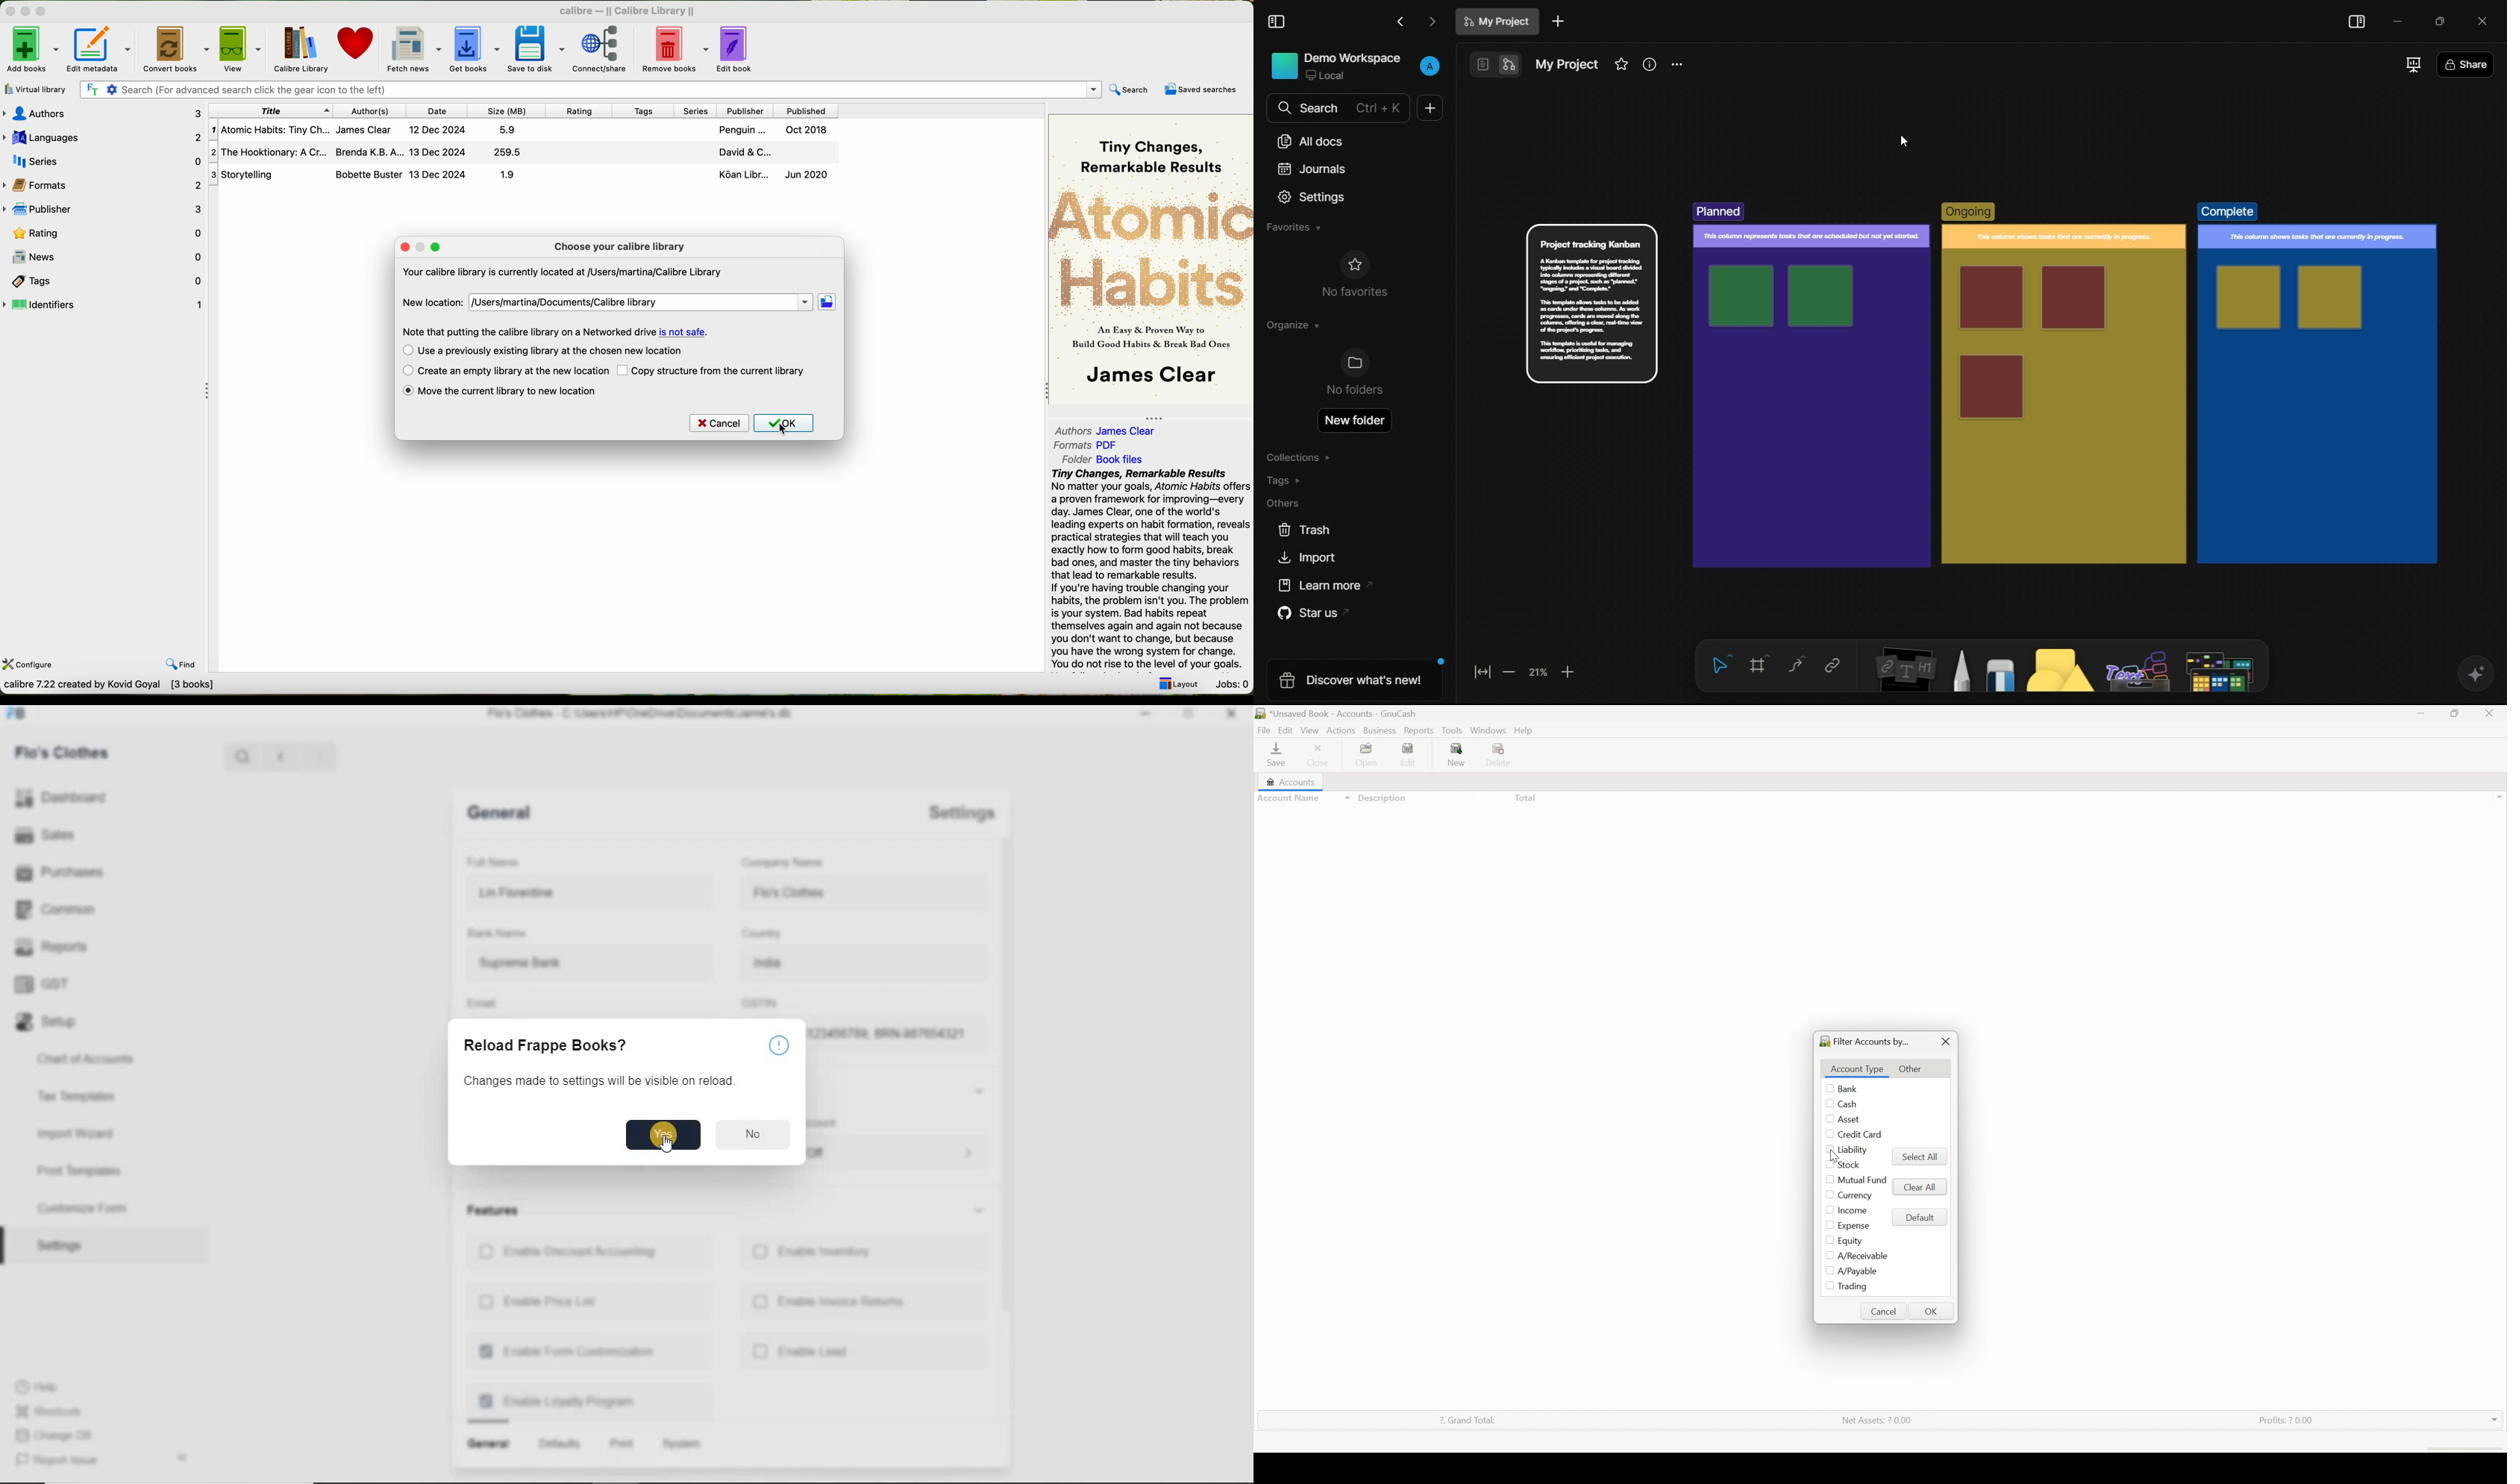 This screenshot has height=1484, width=2520. What do you see at coordinates (2399, 21) in the screenshot?
I see `minimize` at bounding box center [2399, 21].